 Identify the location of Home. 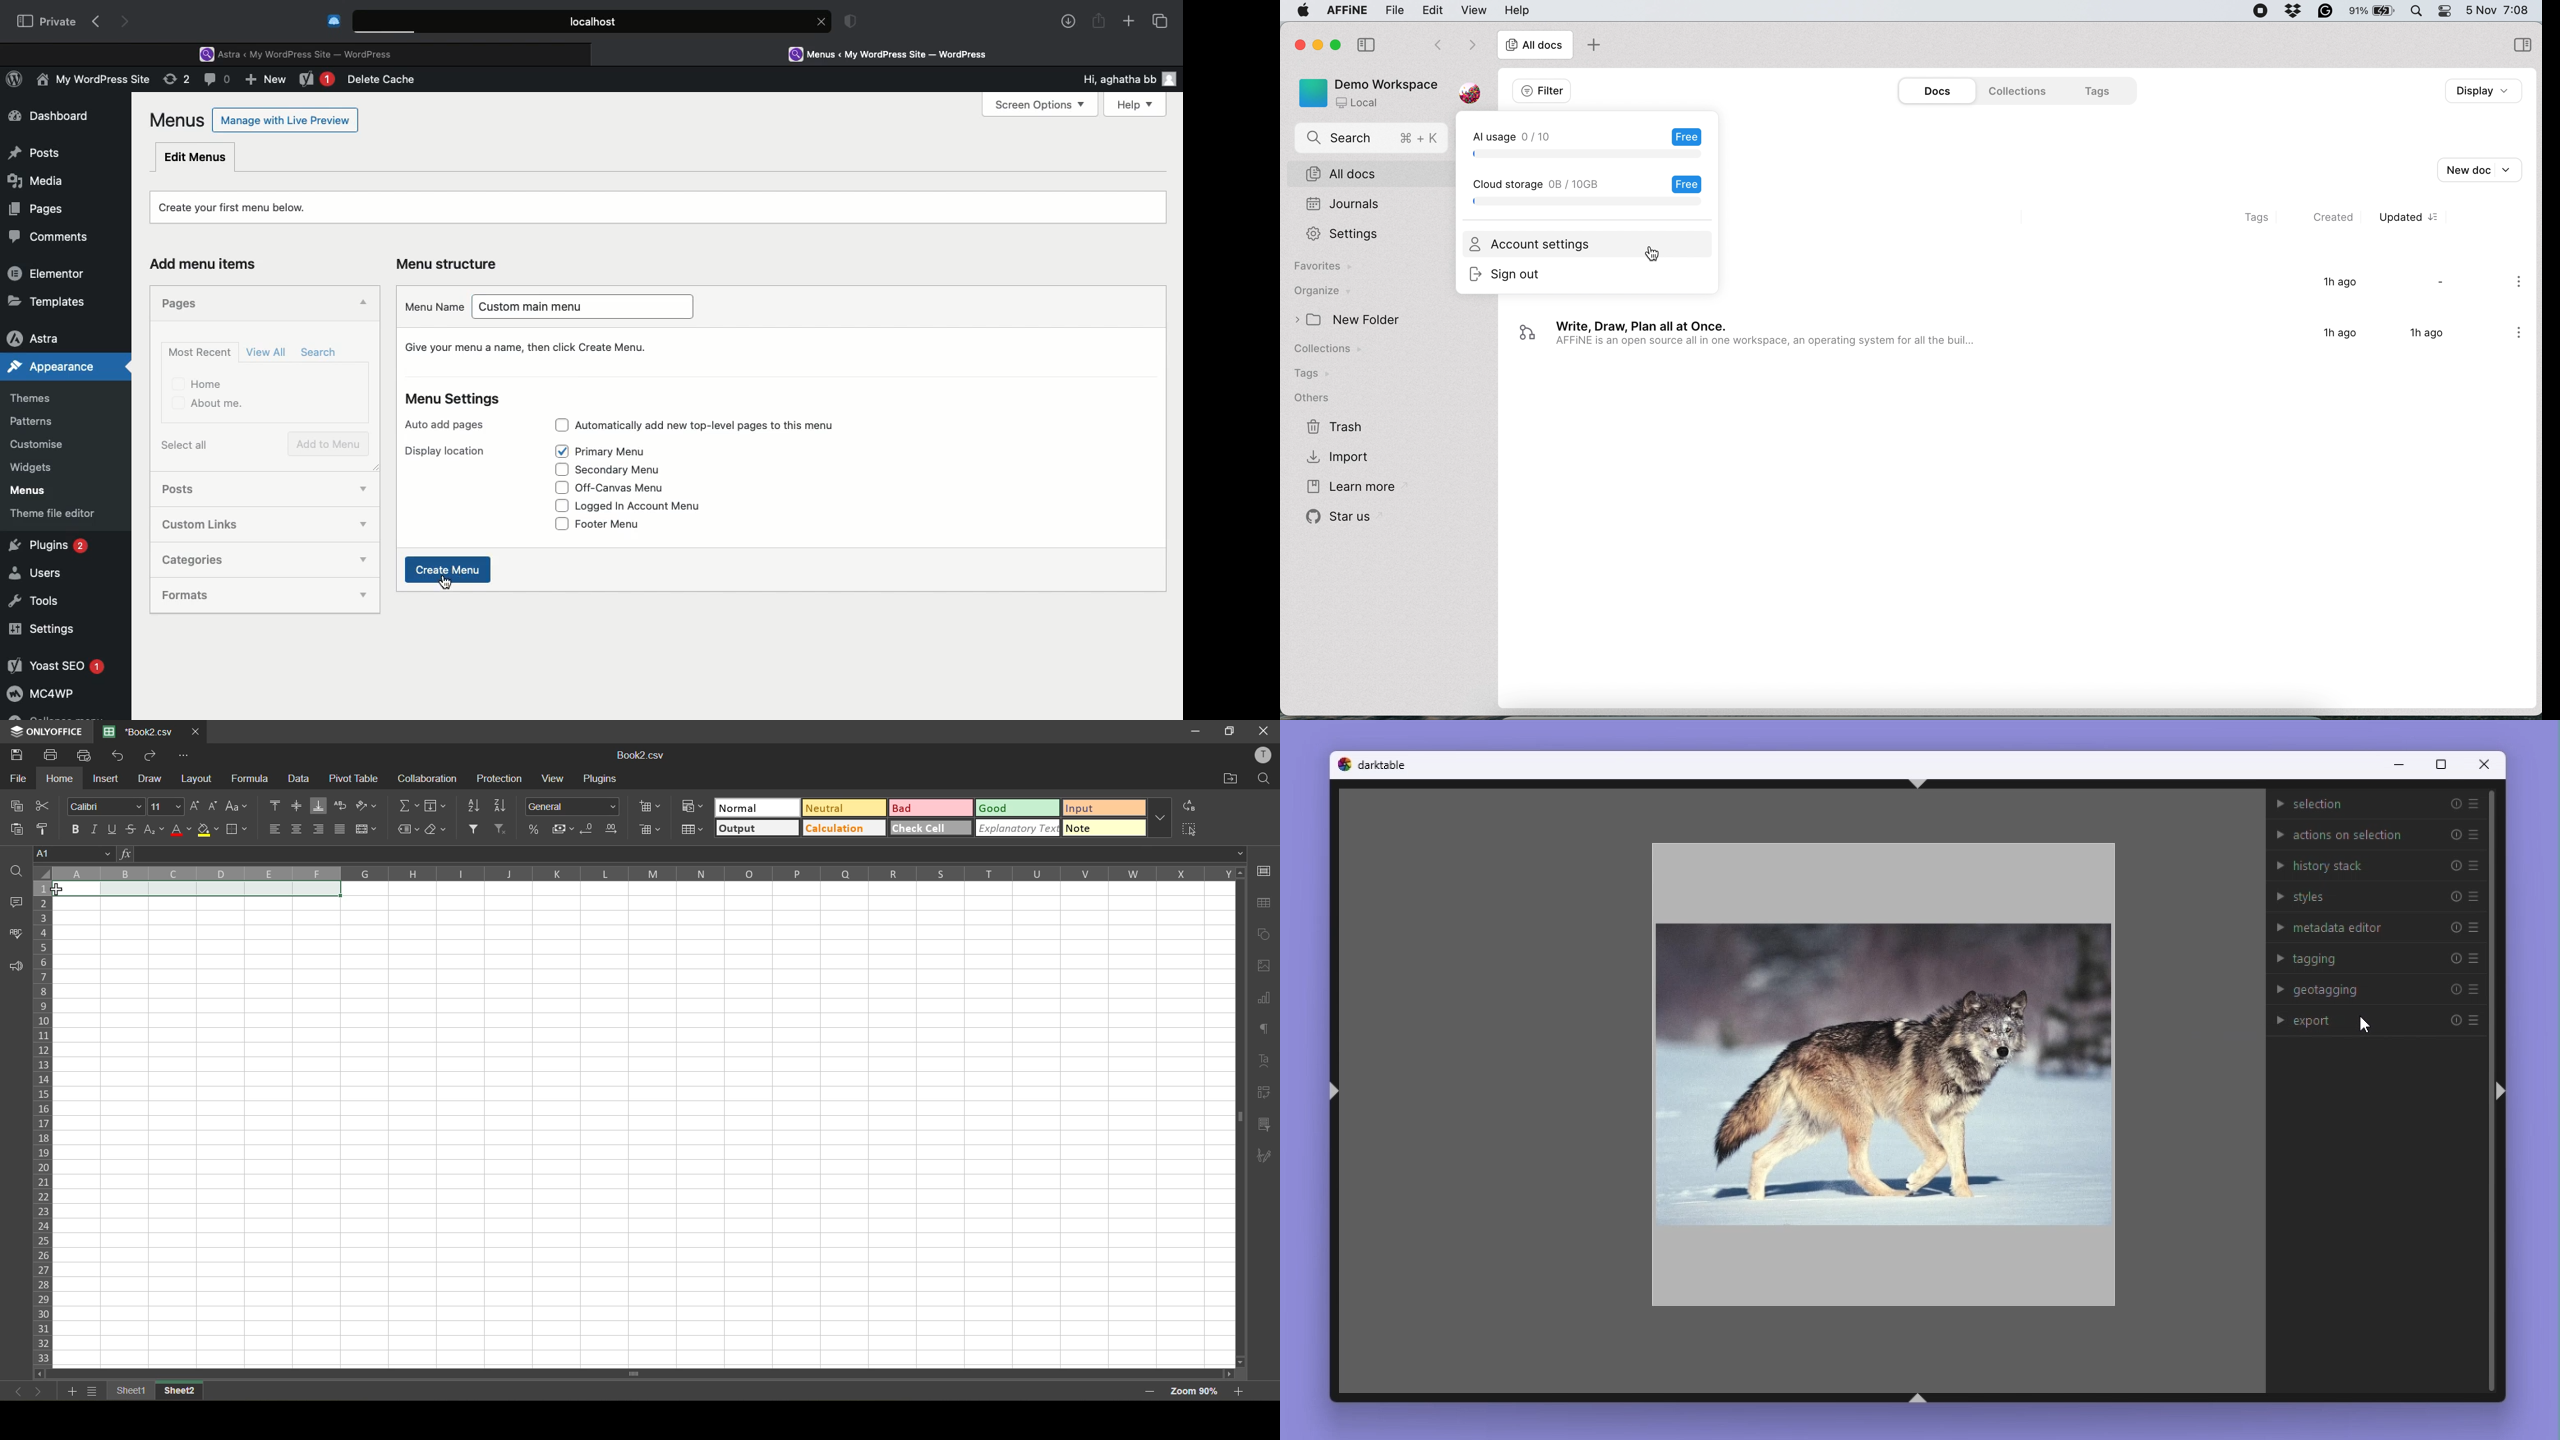
(199, 383).